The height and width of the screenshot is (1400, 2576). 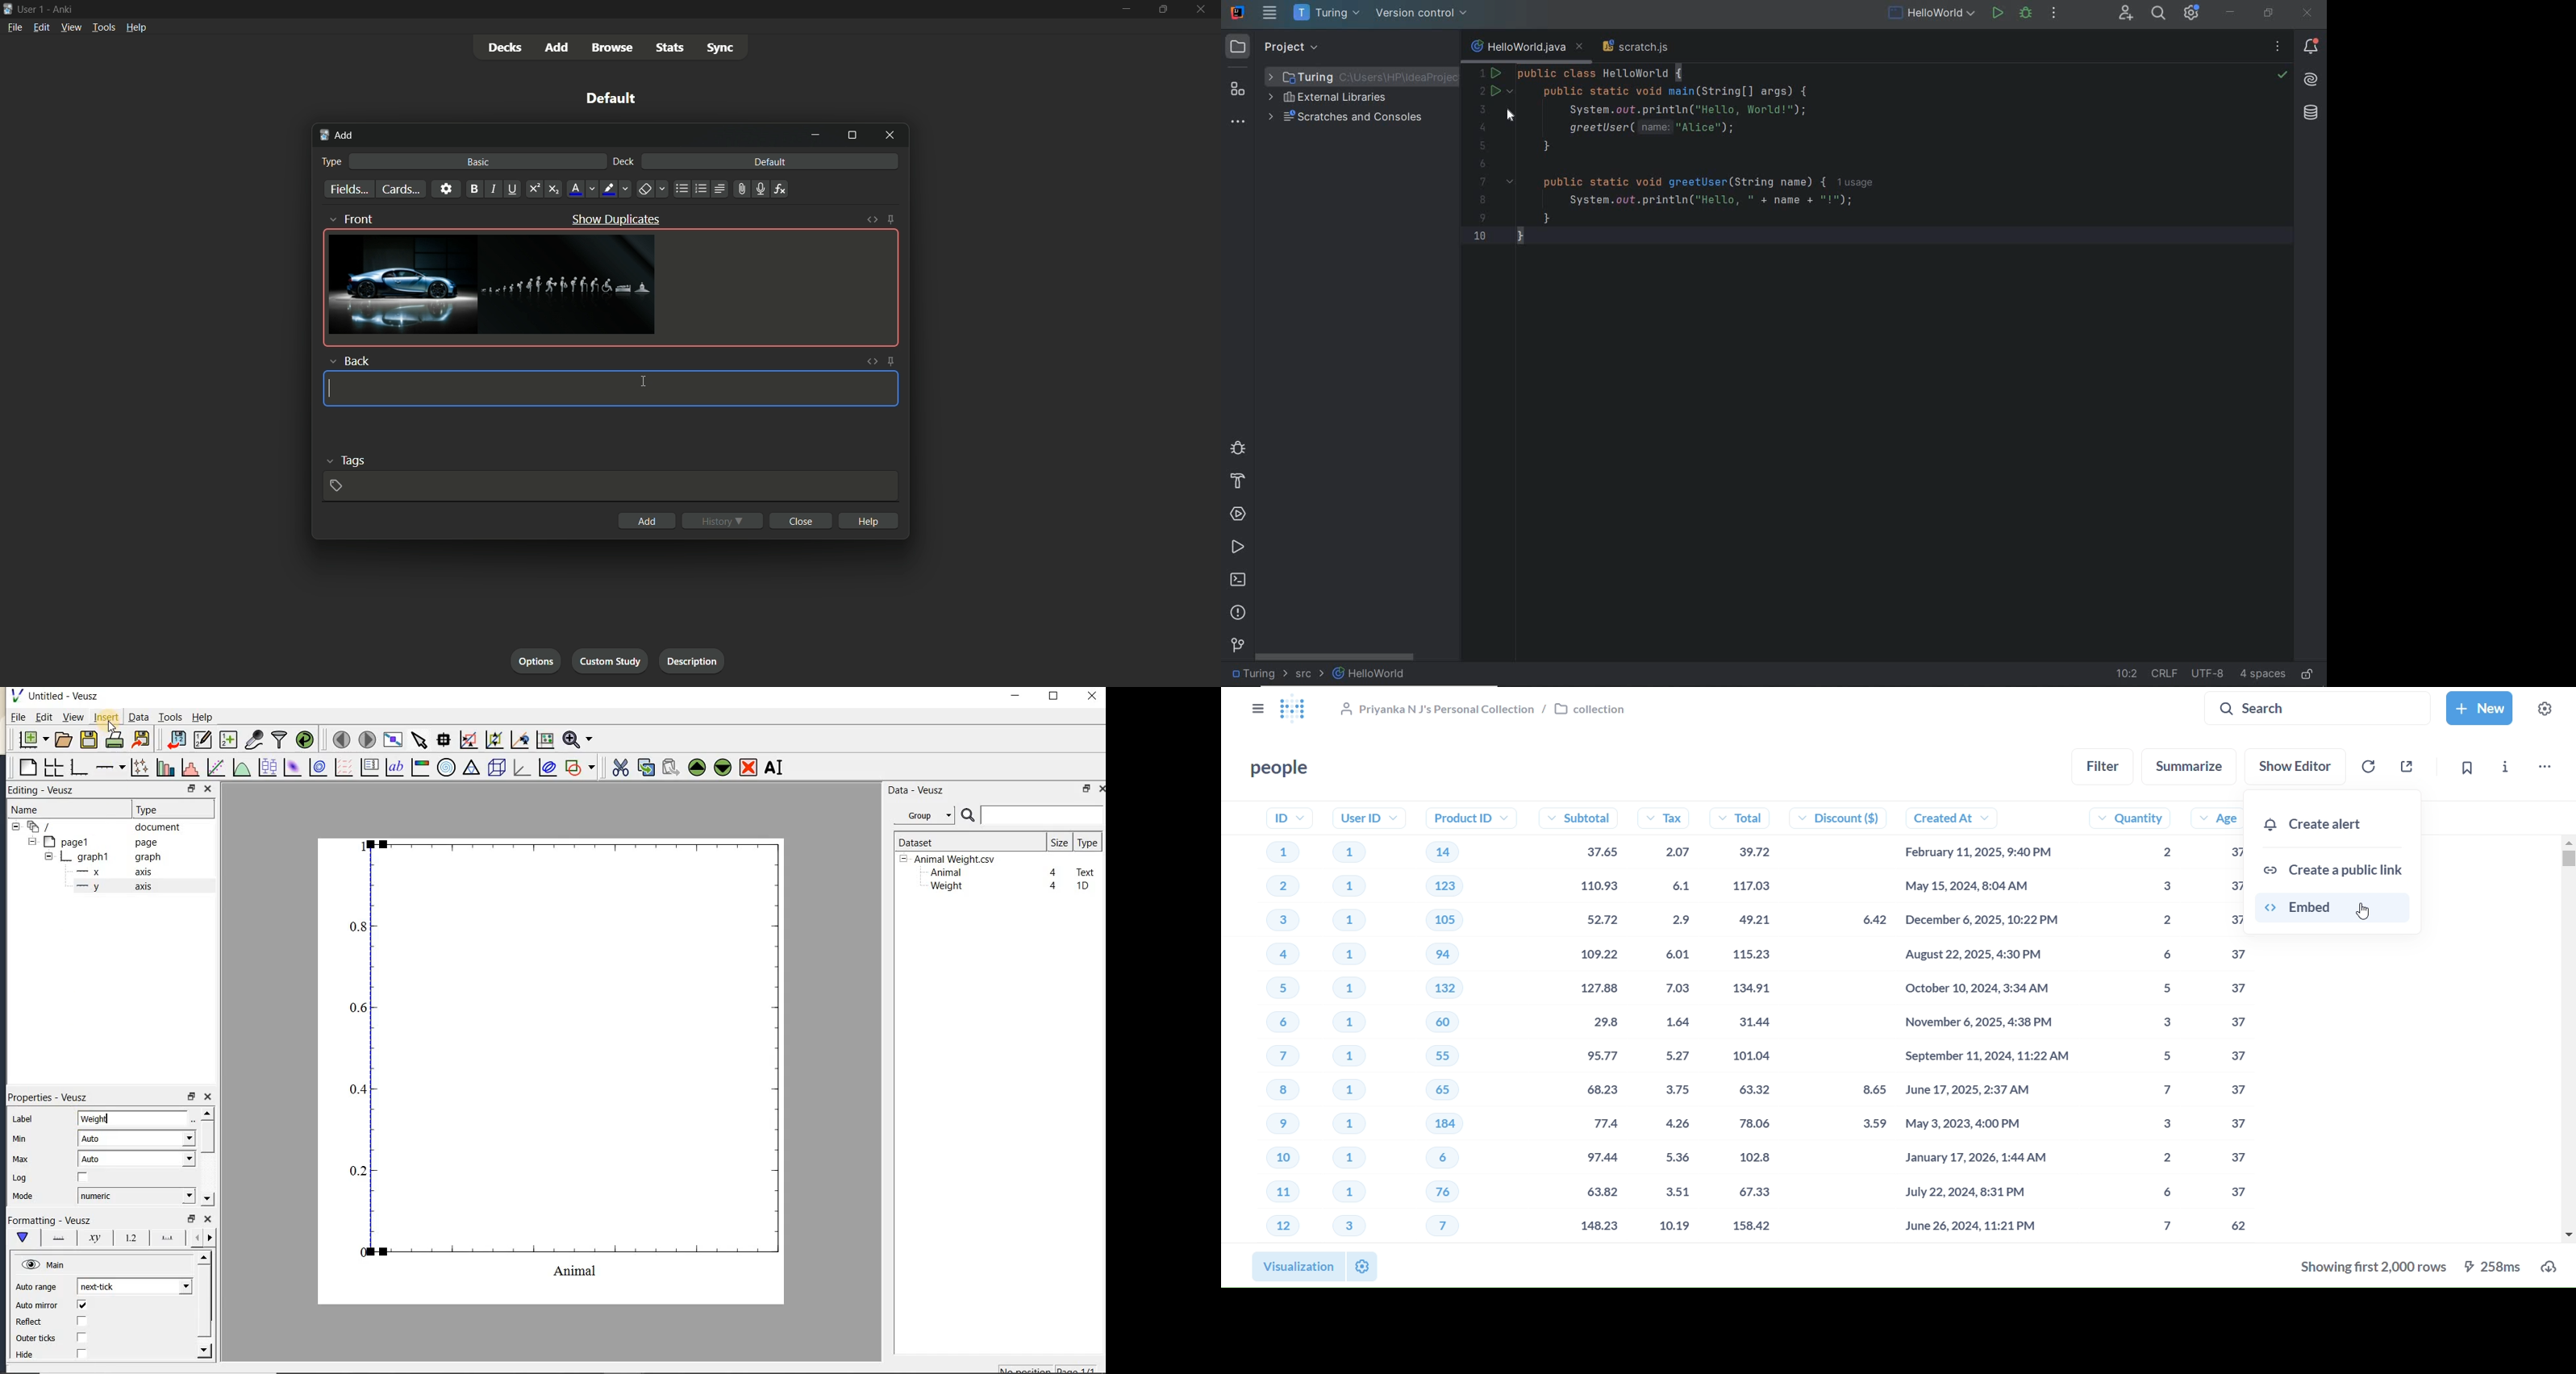 I want to click on check/uncheck, so click(x=82, y=1305).